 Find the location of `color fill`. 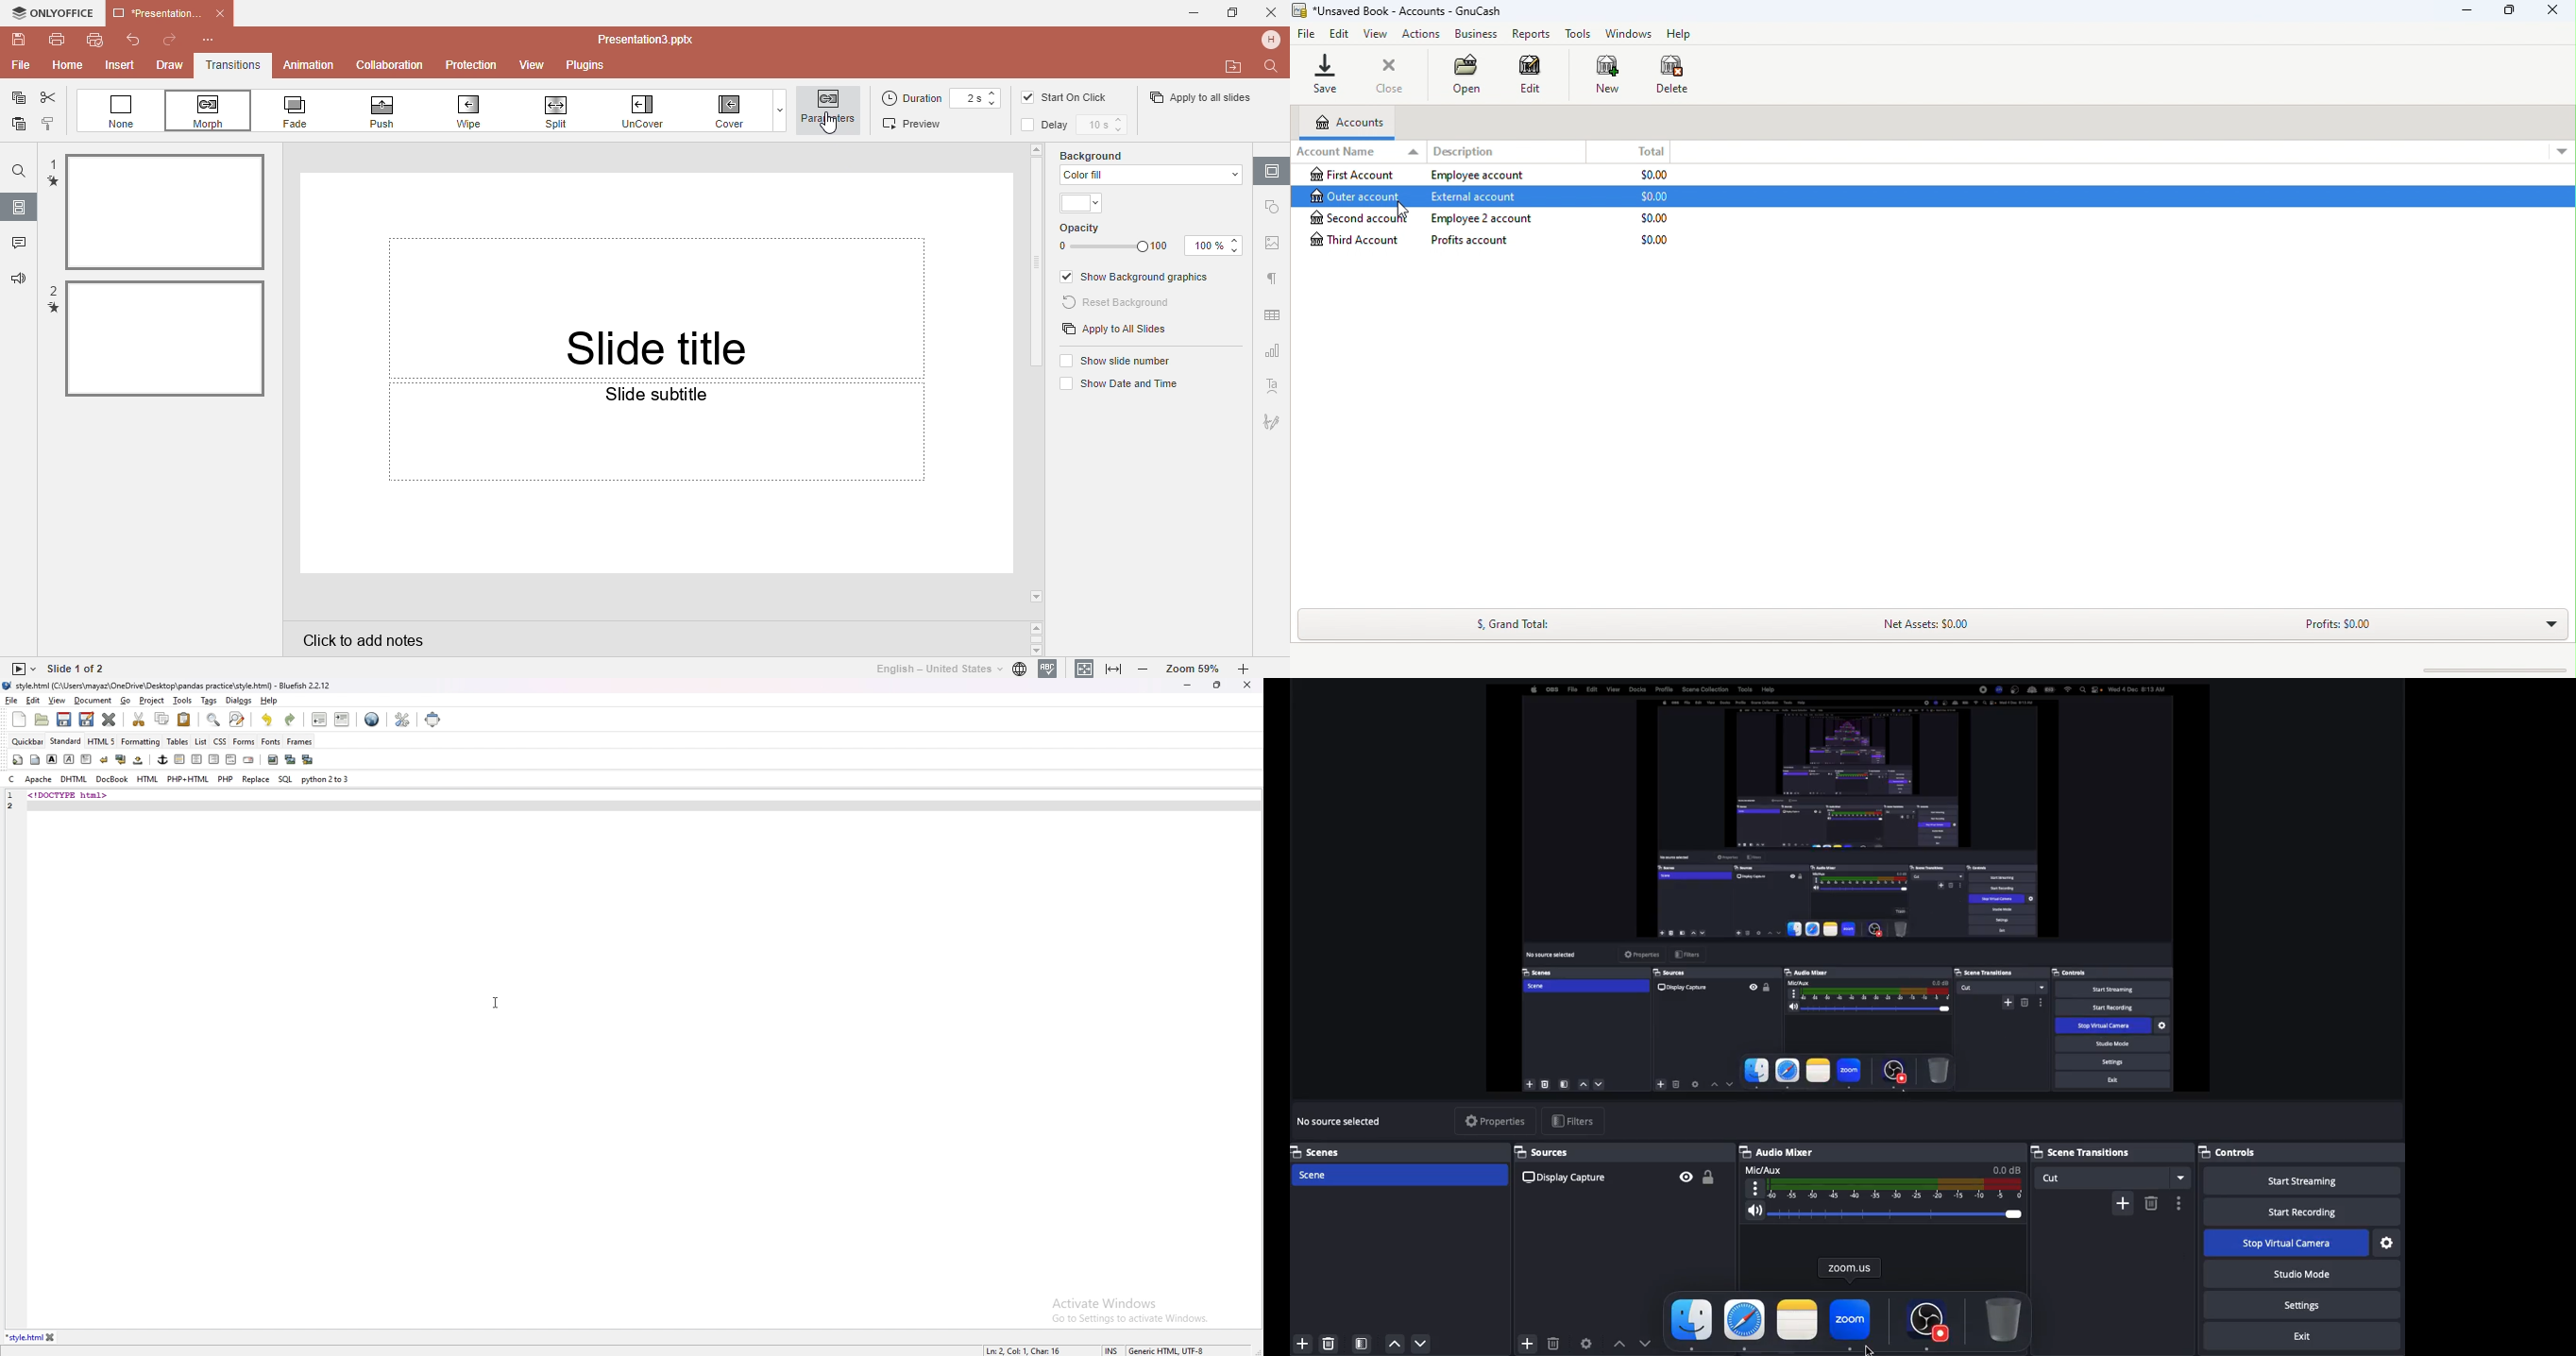

color fill is located at coordinates (1148, 175).